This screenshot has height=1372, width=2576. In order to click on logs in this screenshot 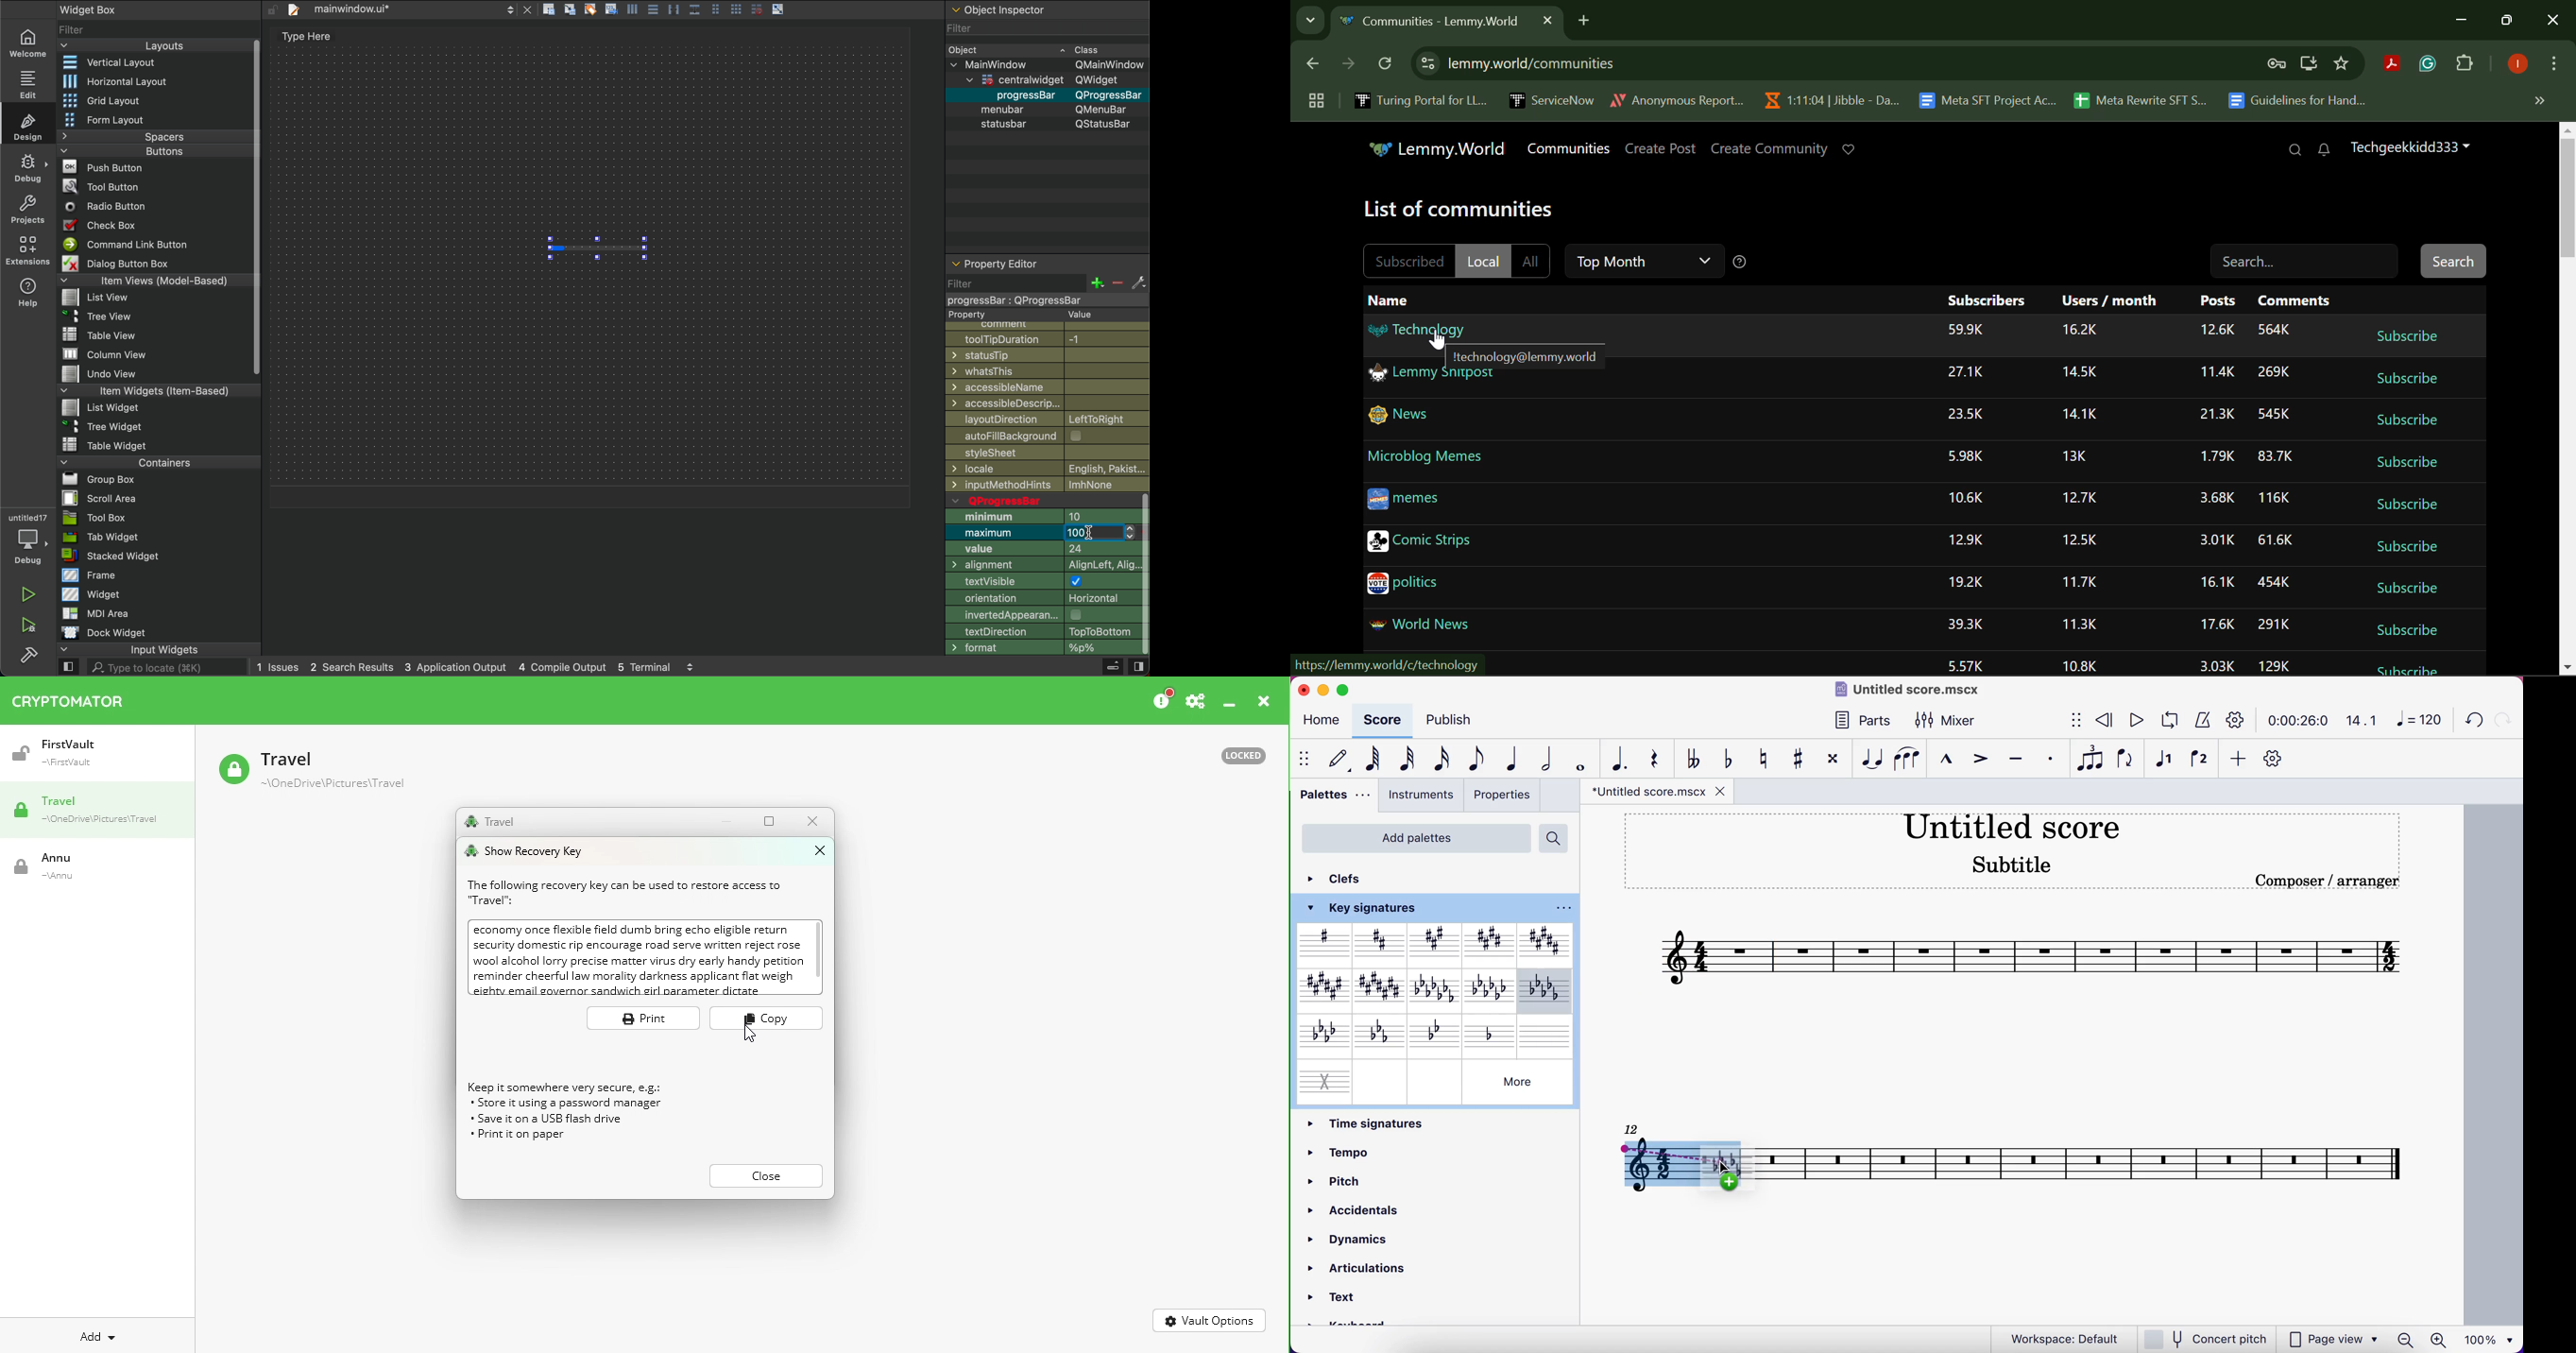, I will do `click(476, 668)`.